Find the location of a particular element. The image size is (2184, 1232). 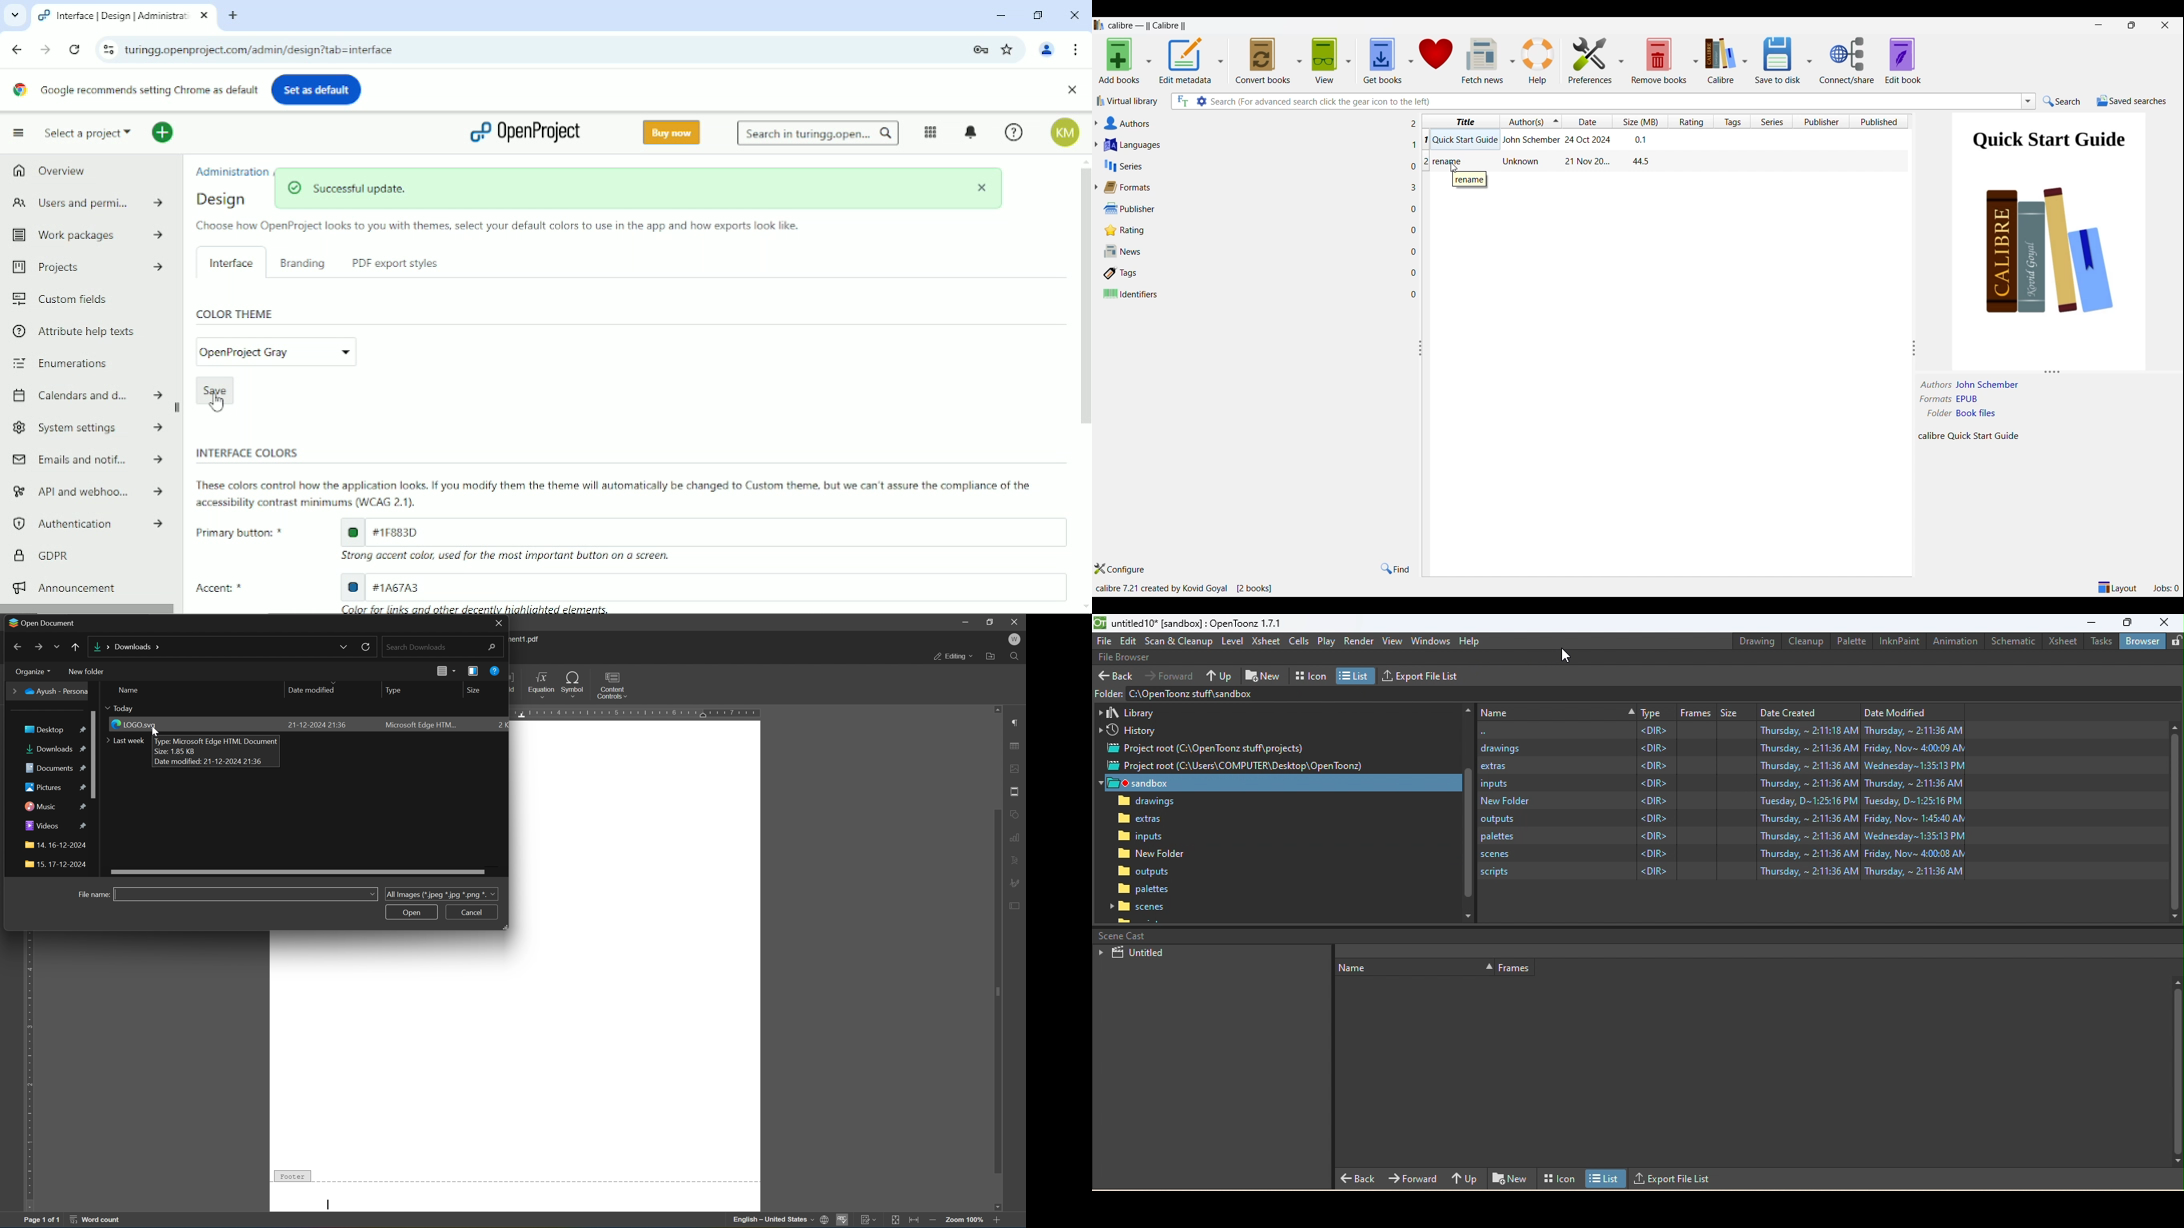

Xsheet is located at coordinates (2064, 641).